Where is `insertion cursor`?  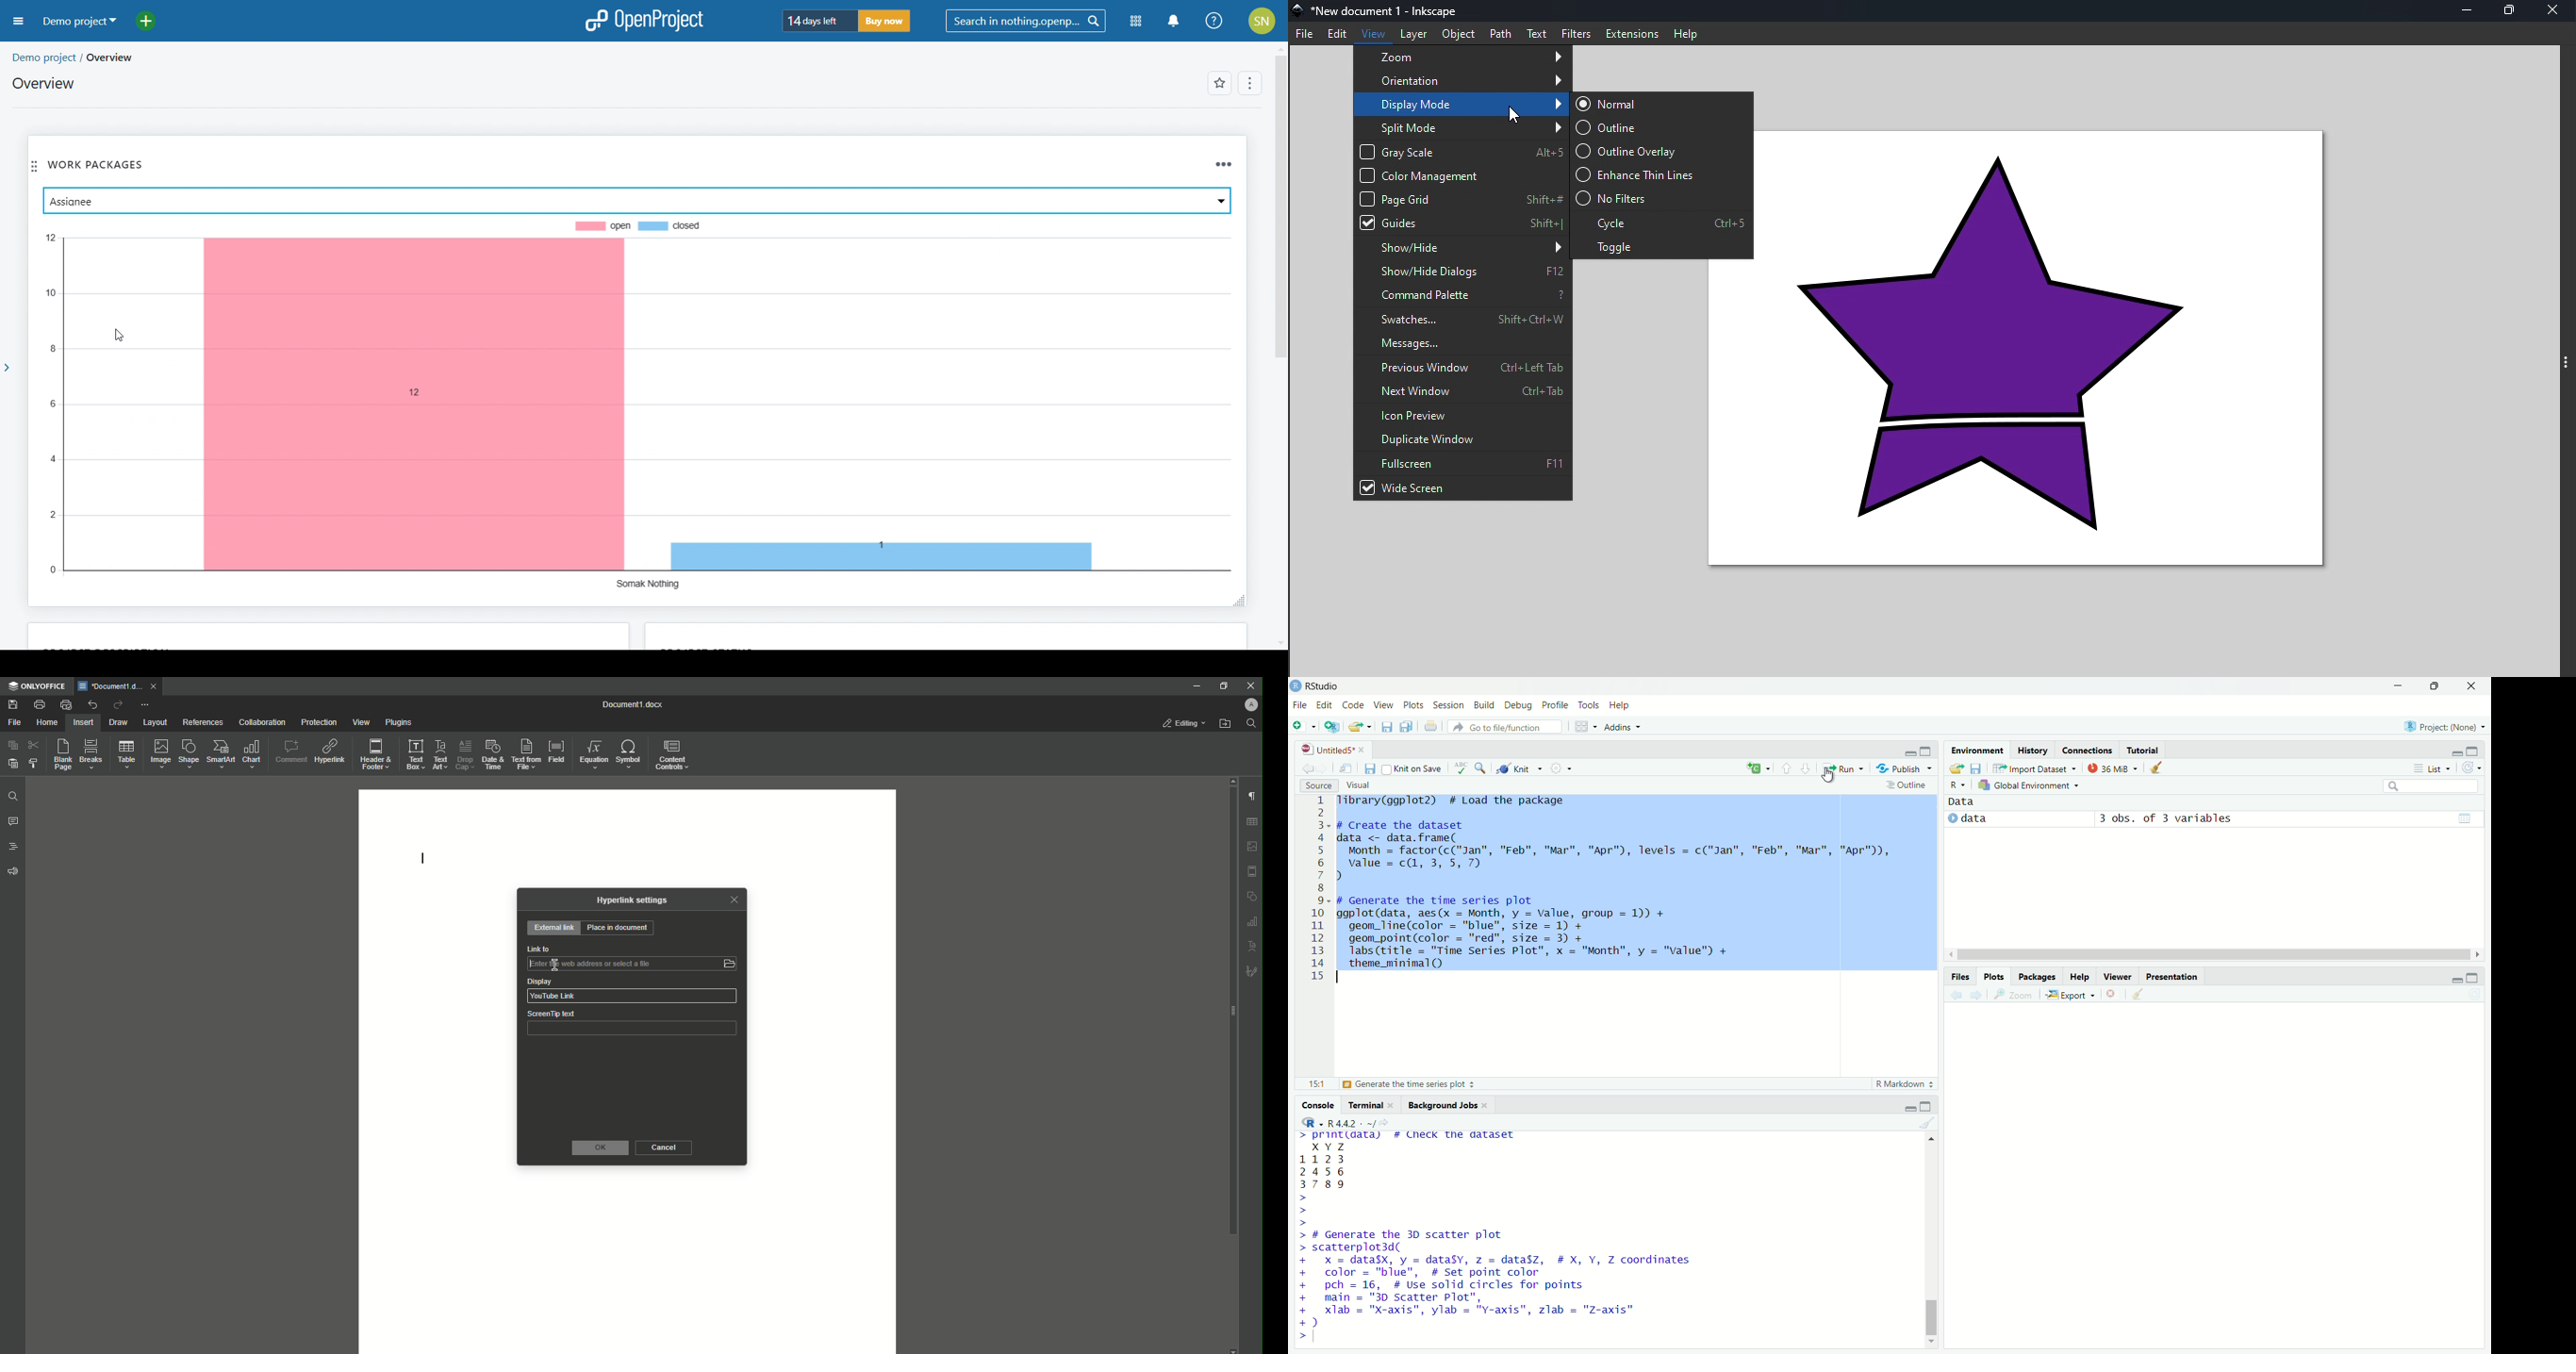
insertion cursor is located at coordinates (555, 965).